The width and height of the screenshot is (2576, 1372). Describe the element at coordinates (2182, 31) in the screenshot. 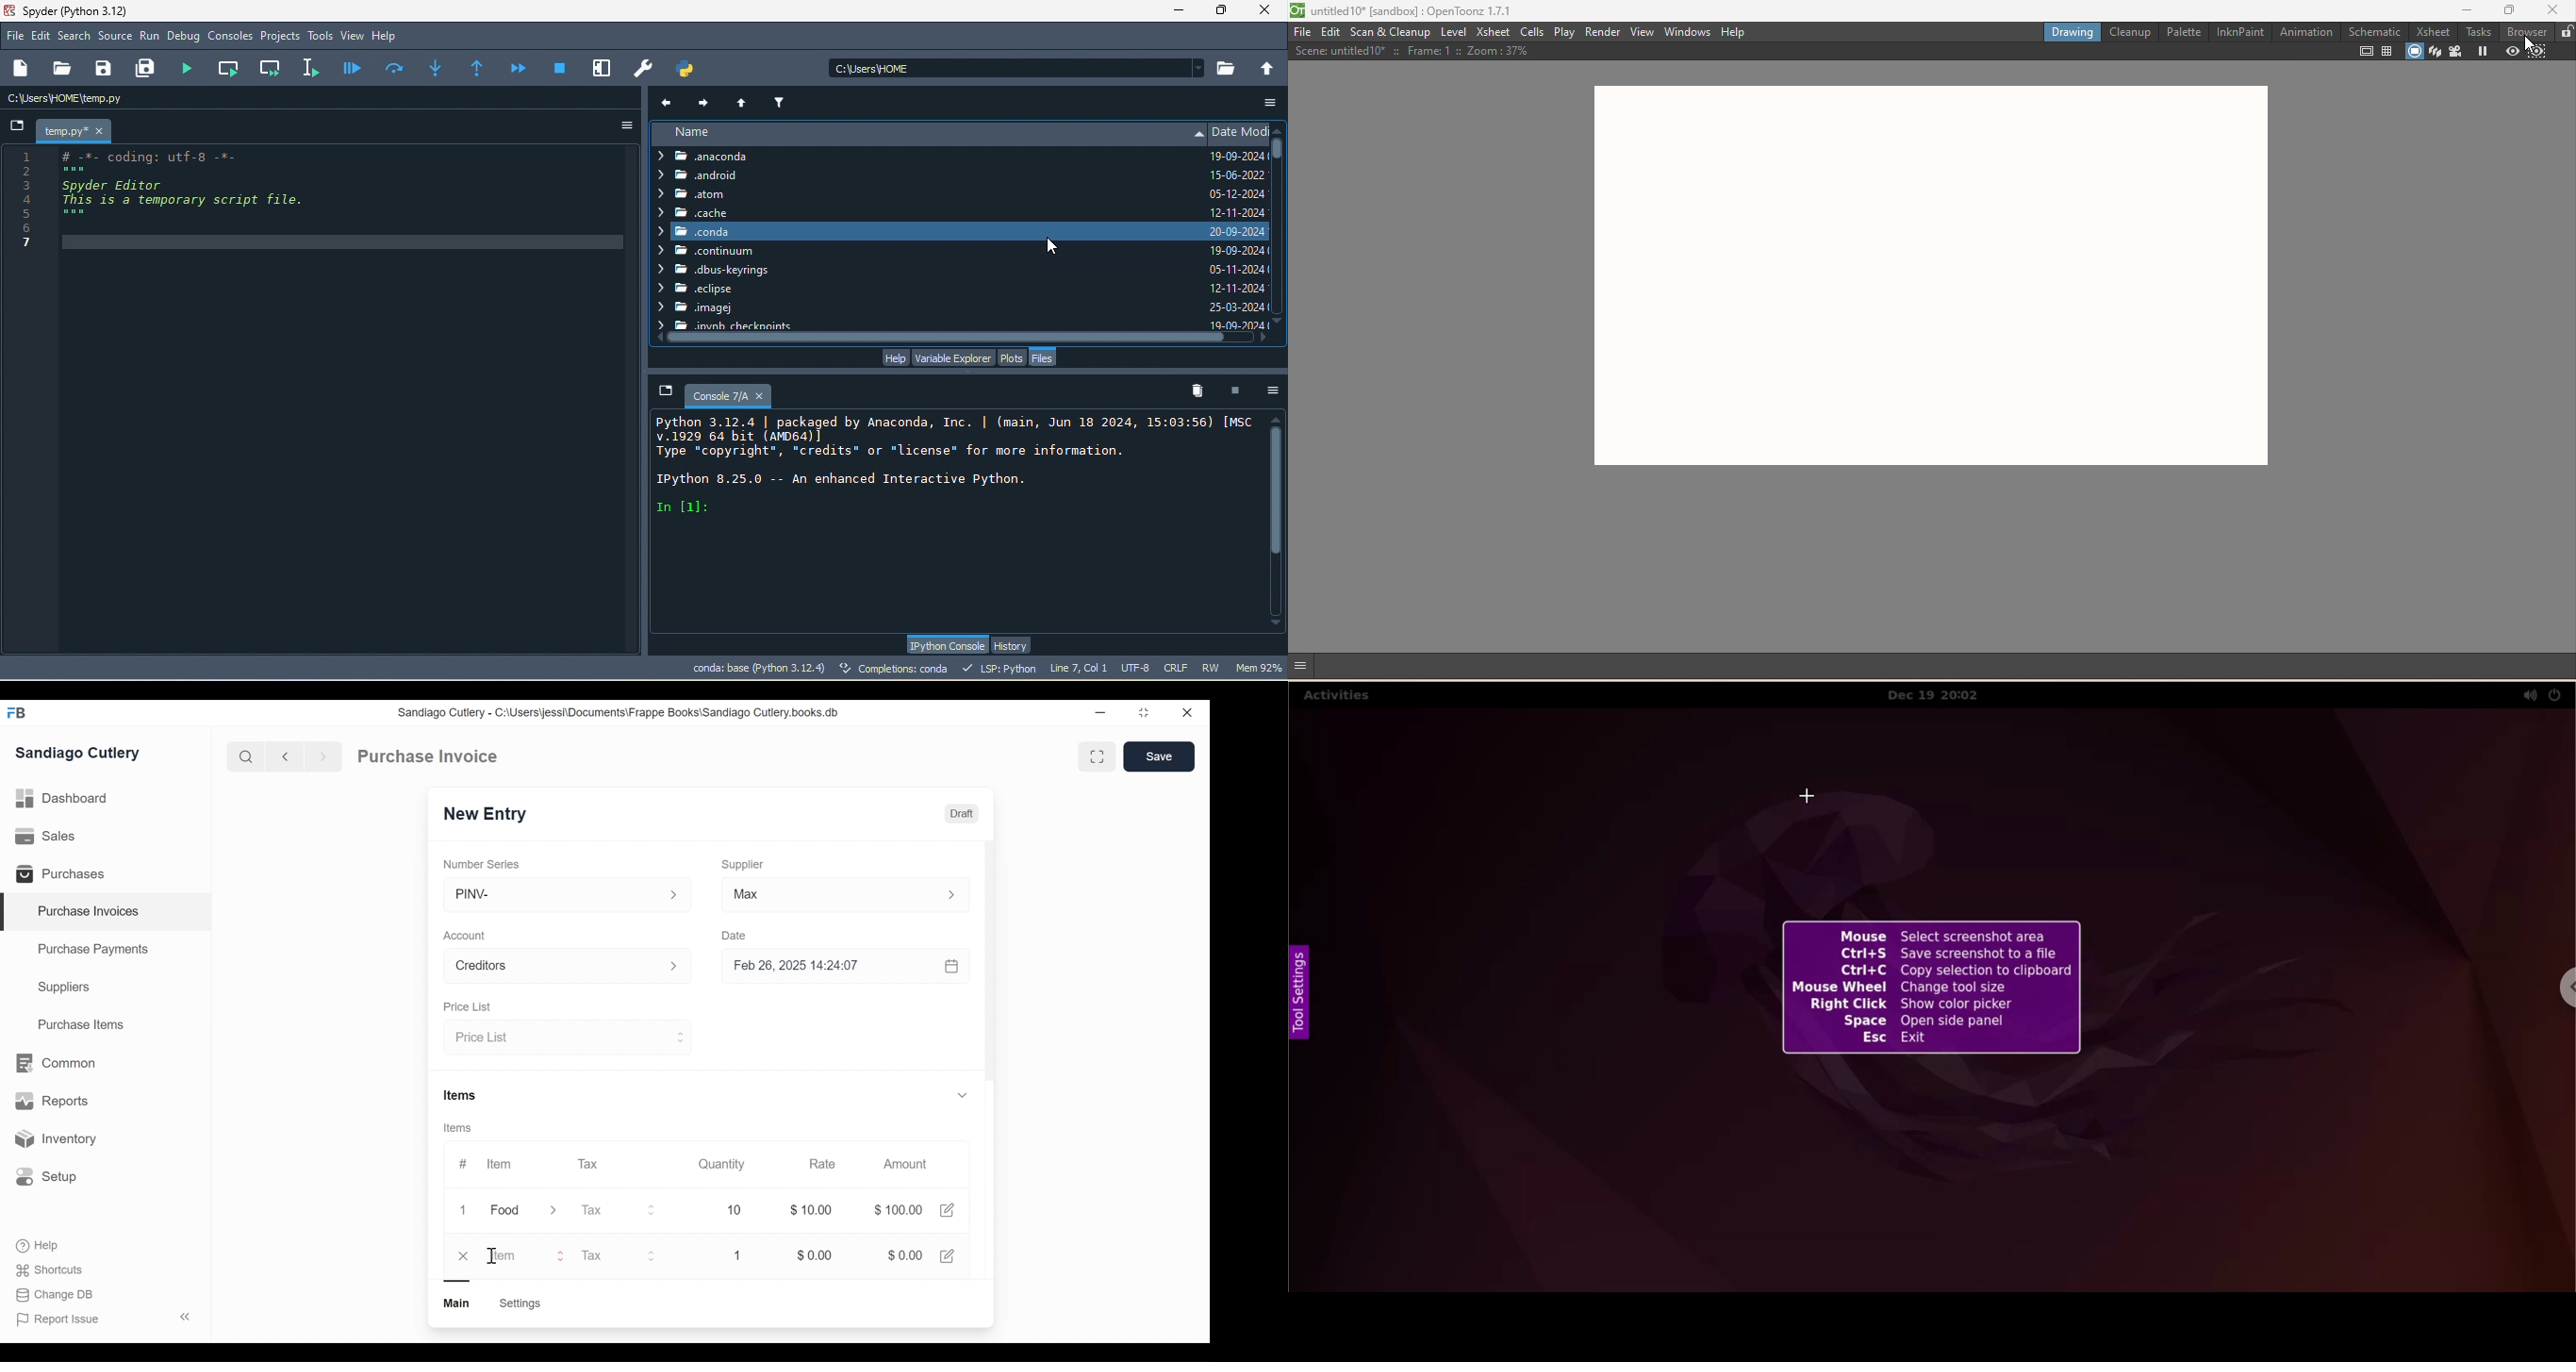

I see `Palette` at that location.